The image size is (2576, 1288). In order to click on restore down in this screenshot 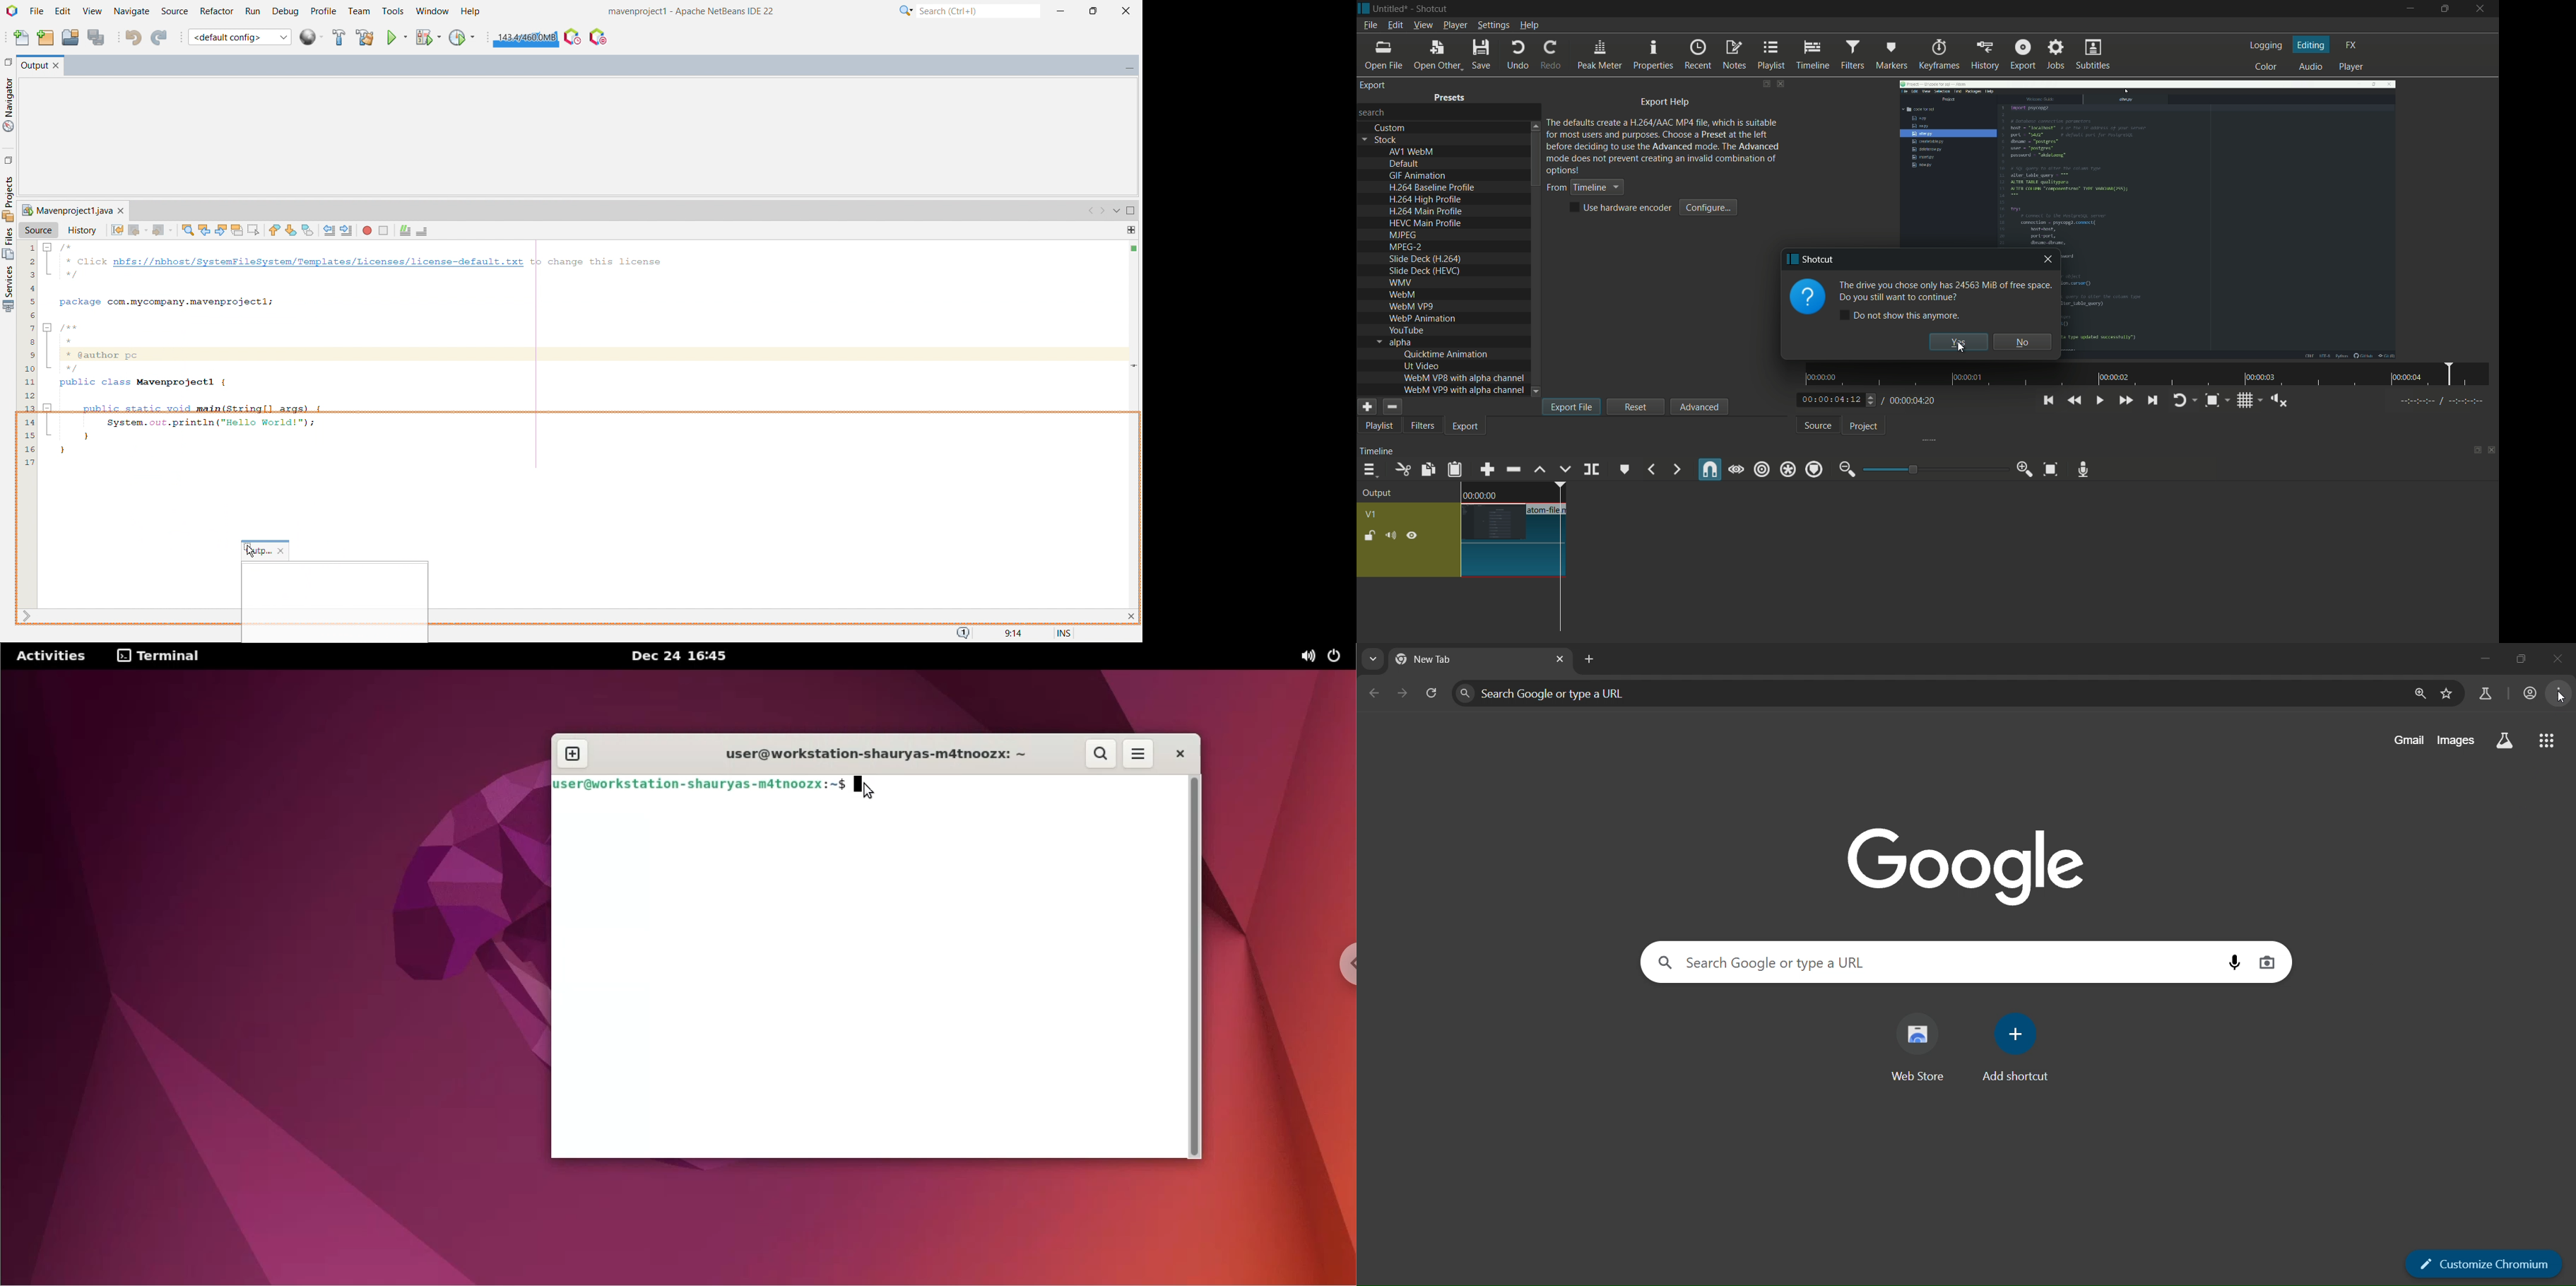, I will do `click(2521, 658)`.